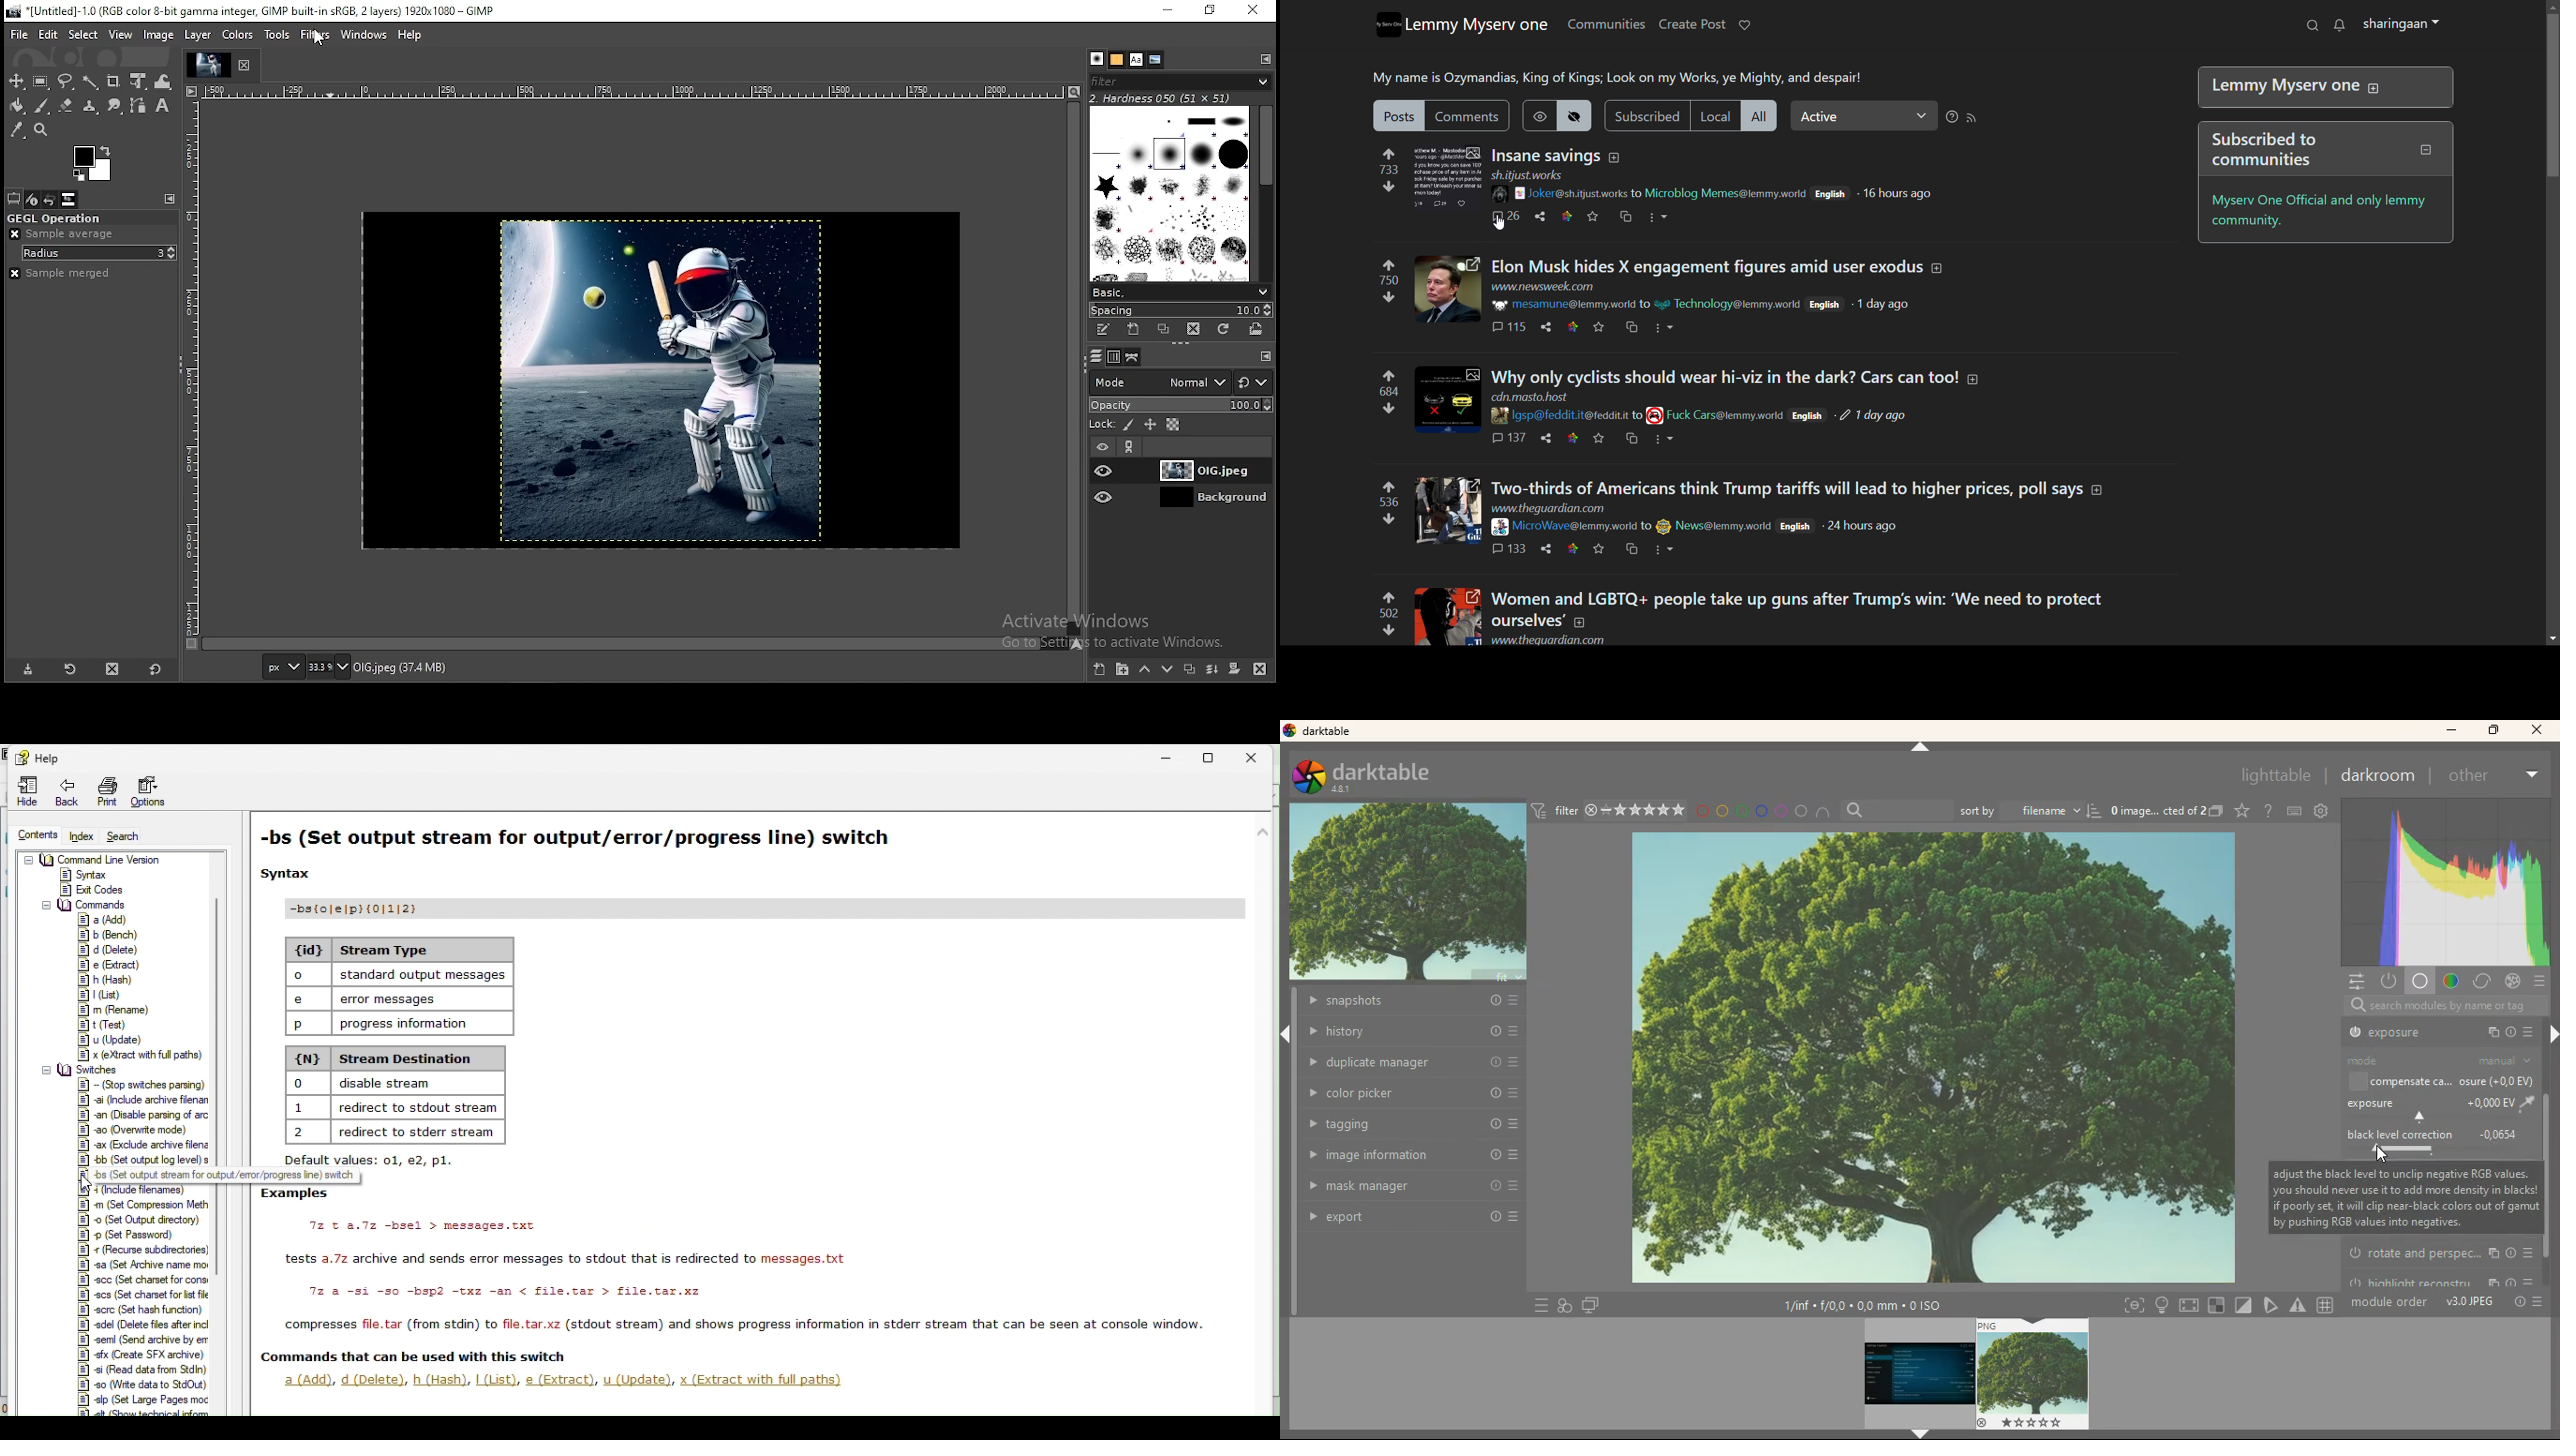 Image resolution: width=2576 pixels, height=1456 pixels. I want to click on light, so click(2164, 1307).